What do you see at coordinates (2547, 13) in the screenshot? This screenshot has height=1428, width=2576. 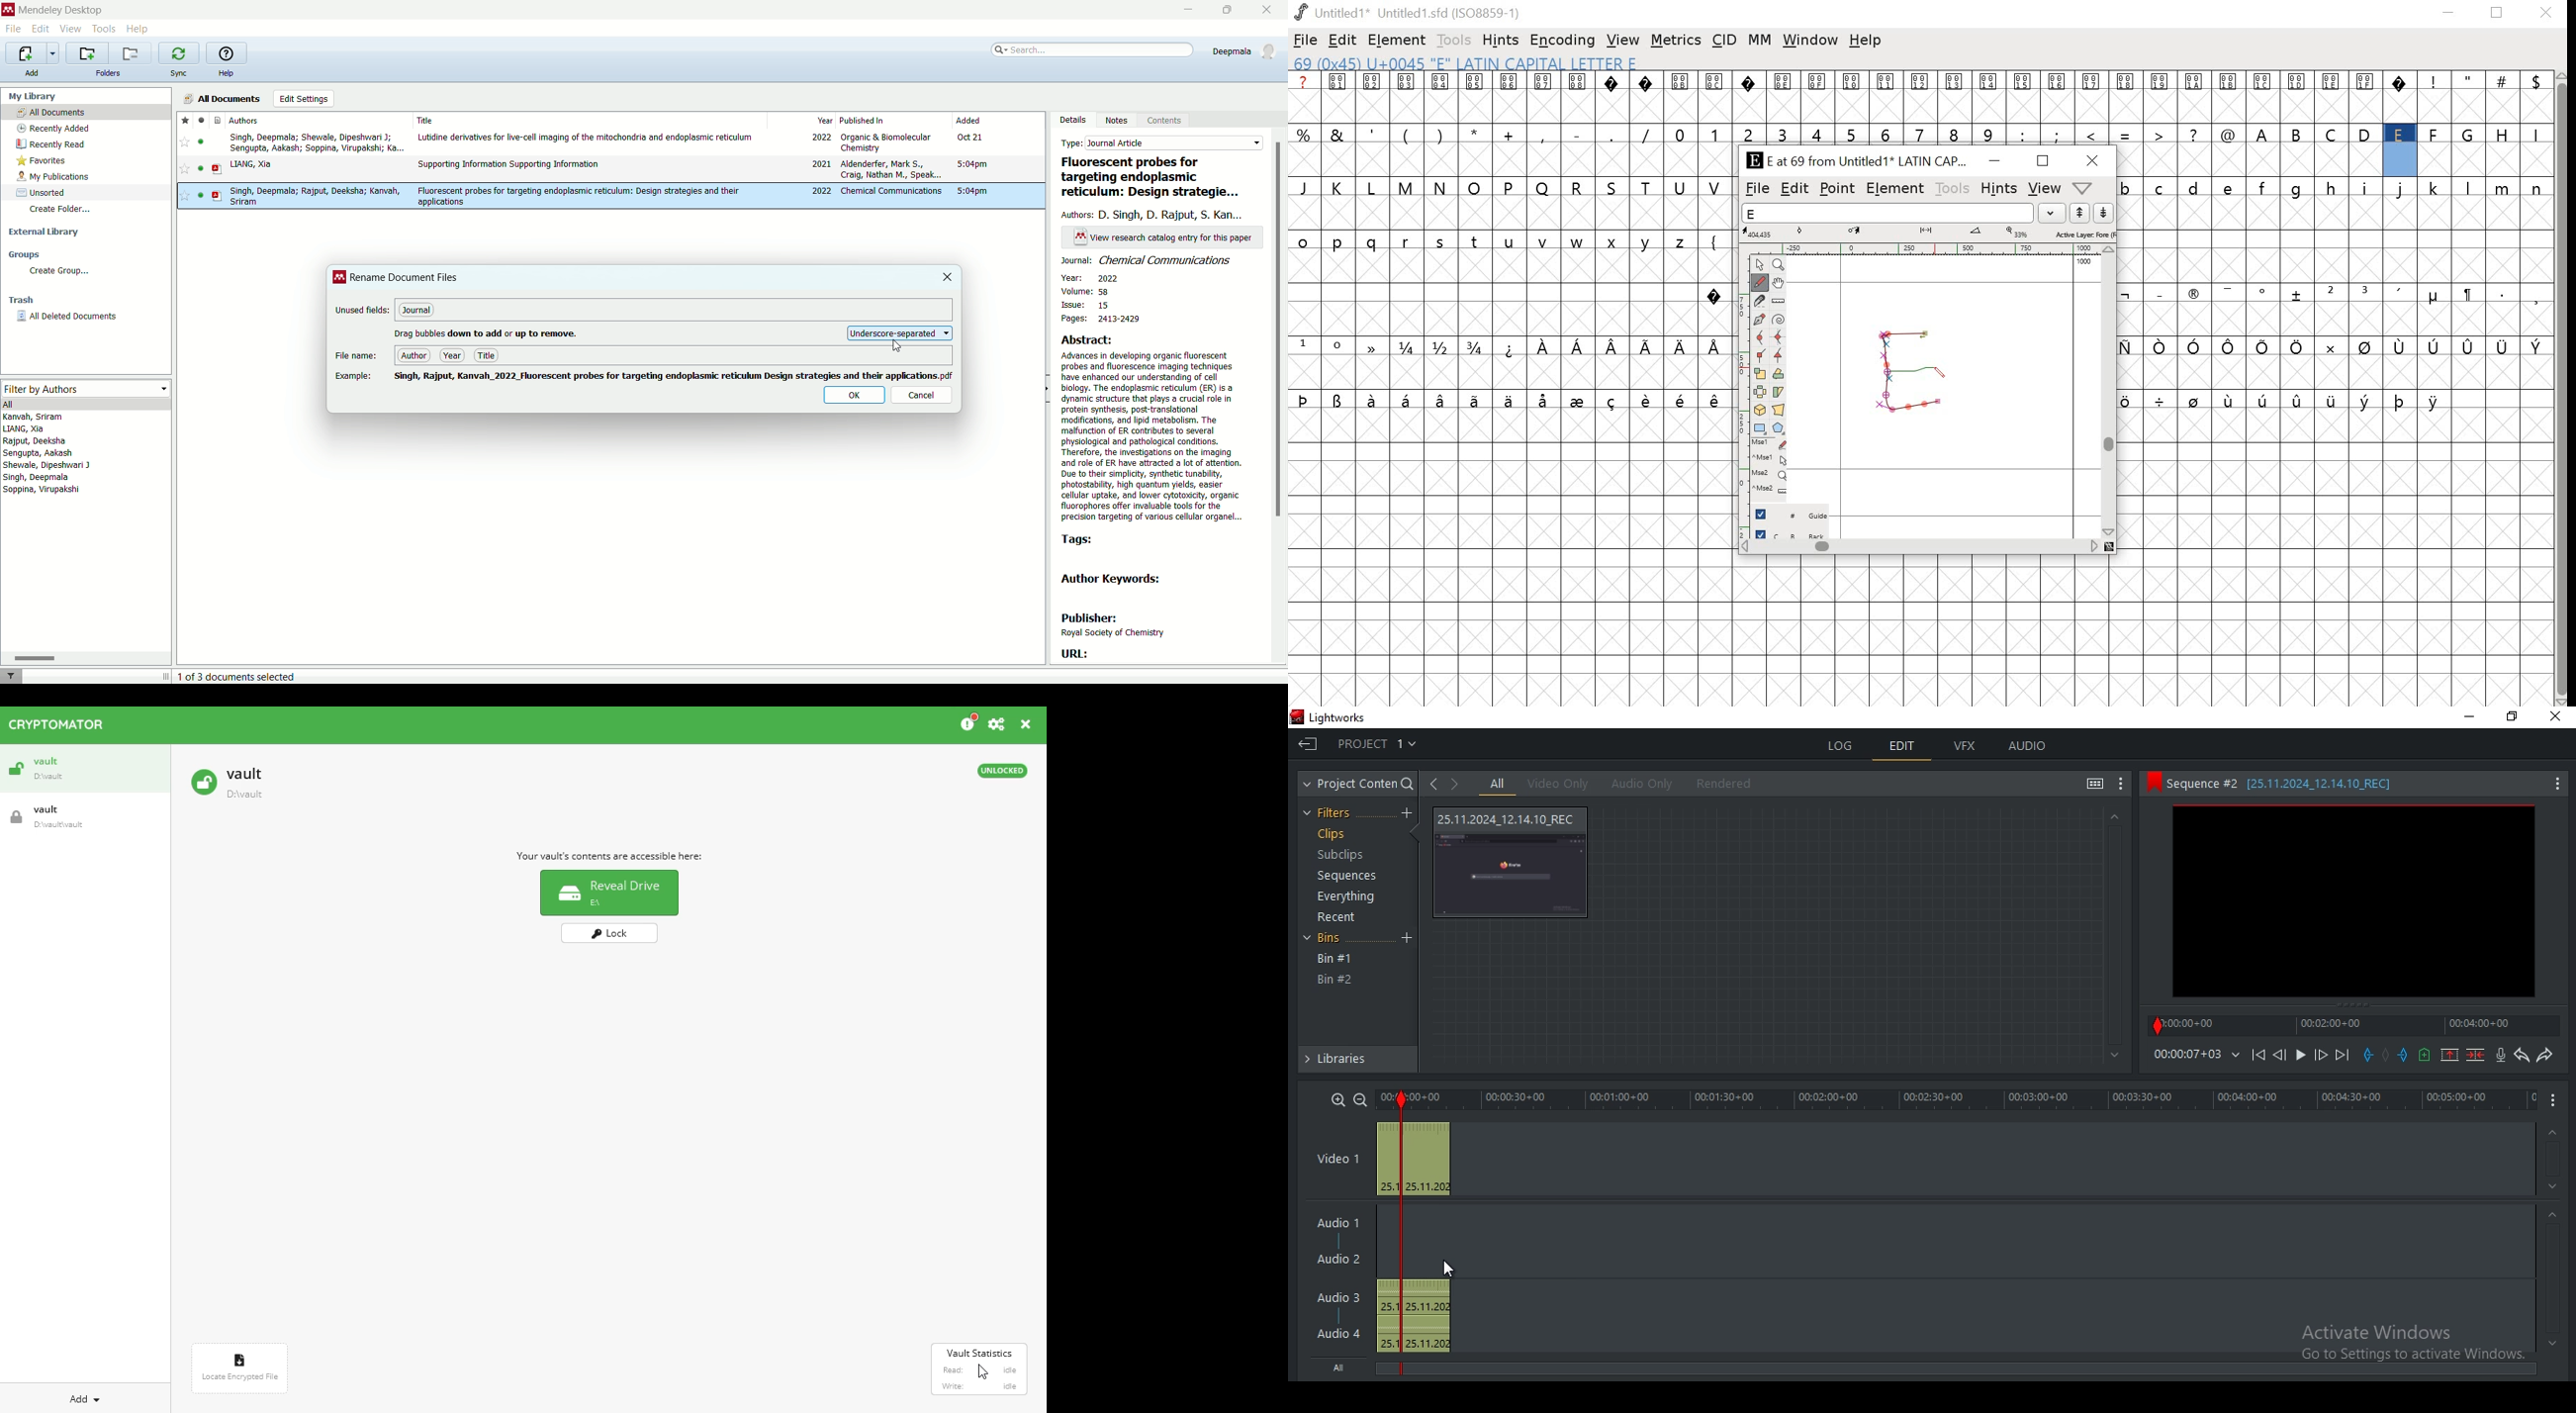 I see `close` at bounding box center [2547, 13].